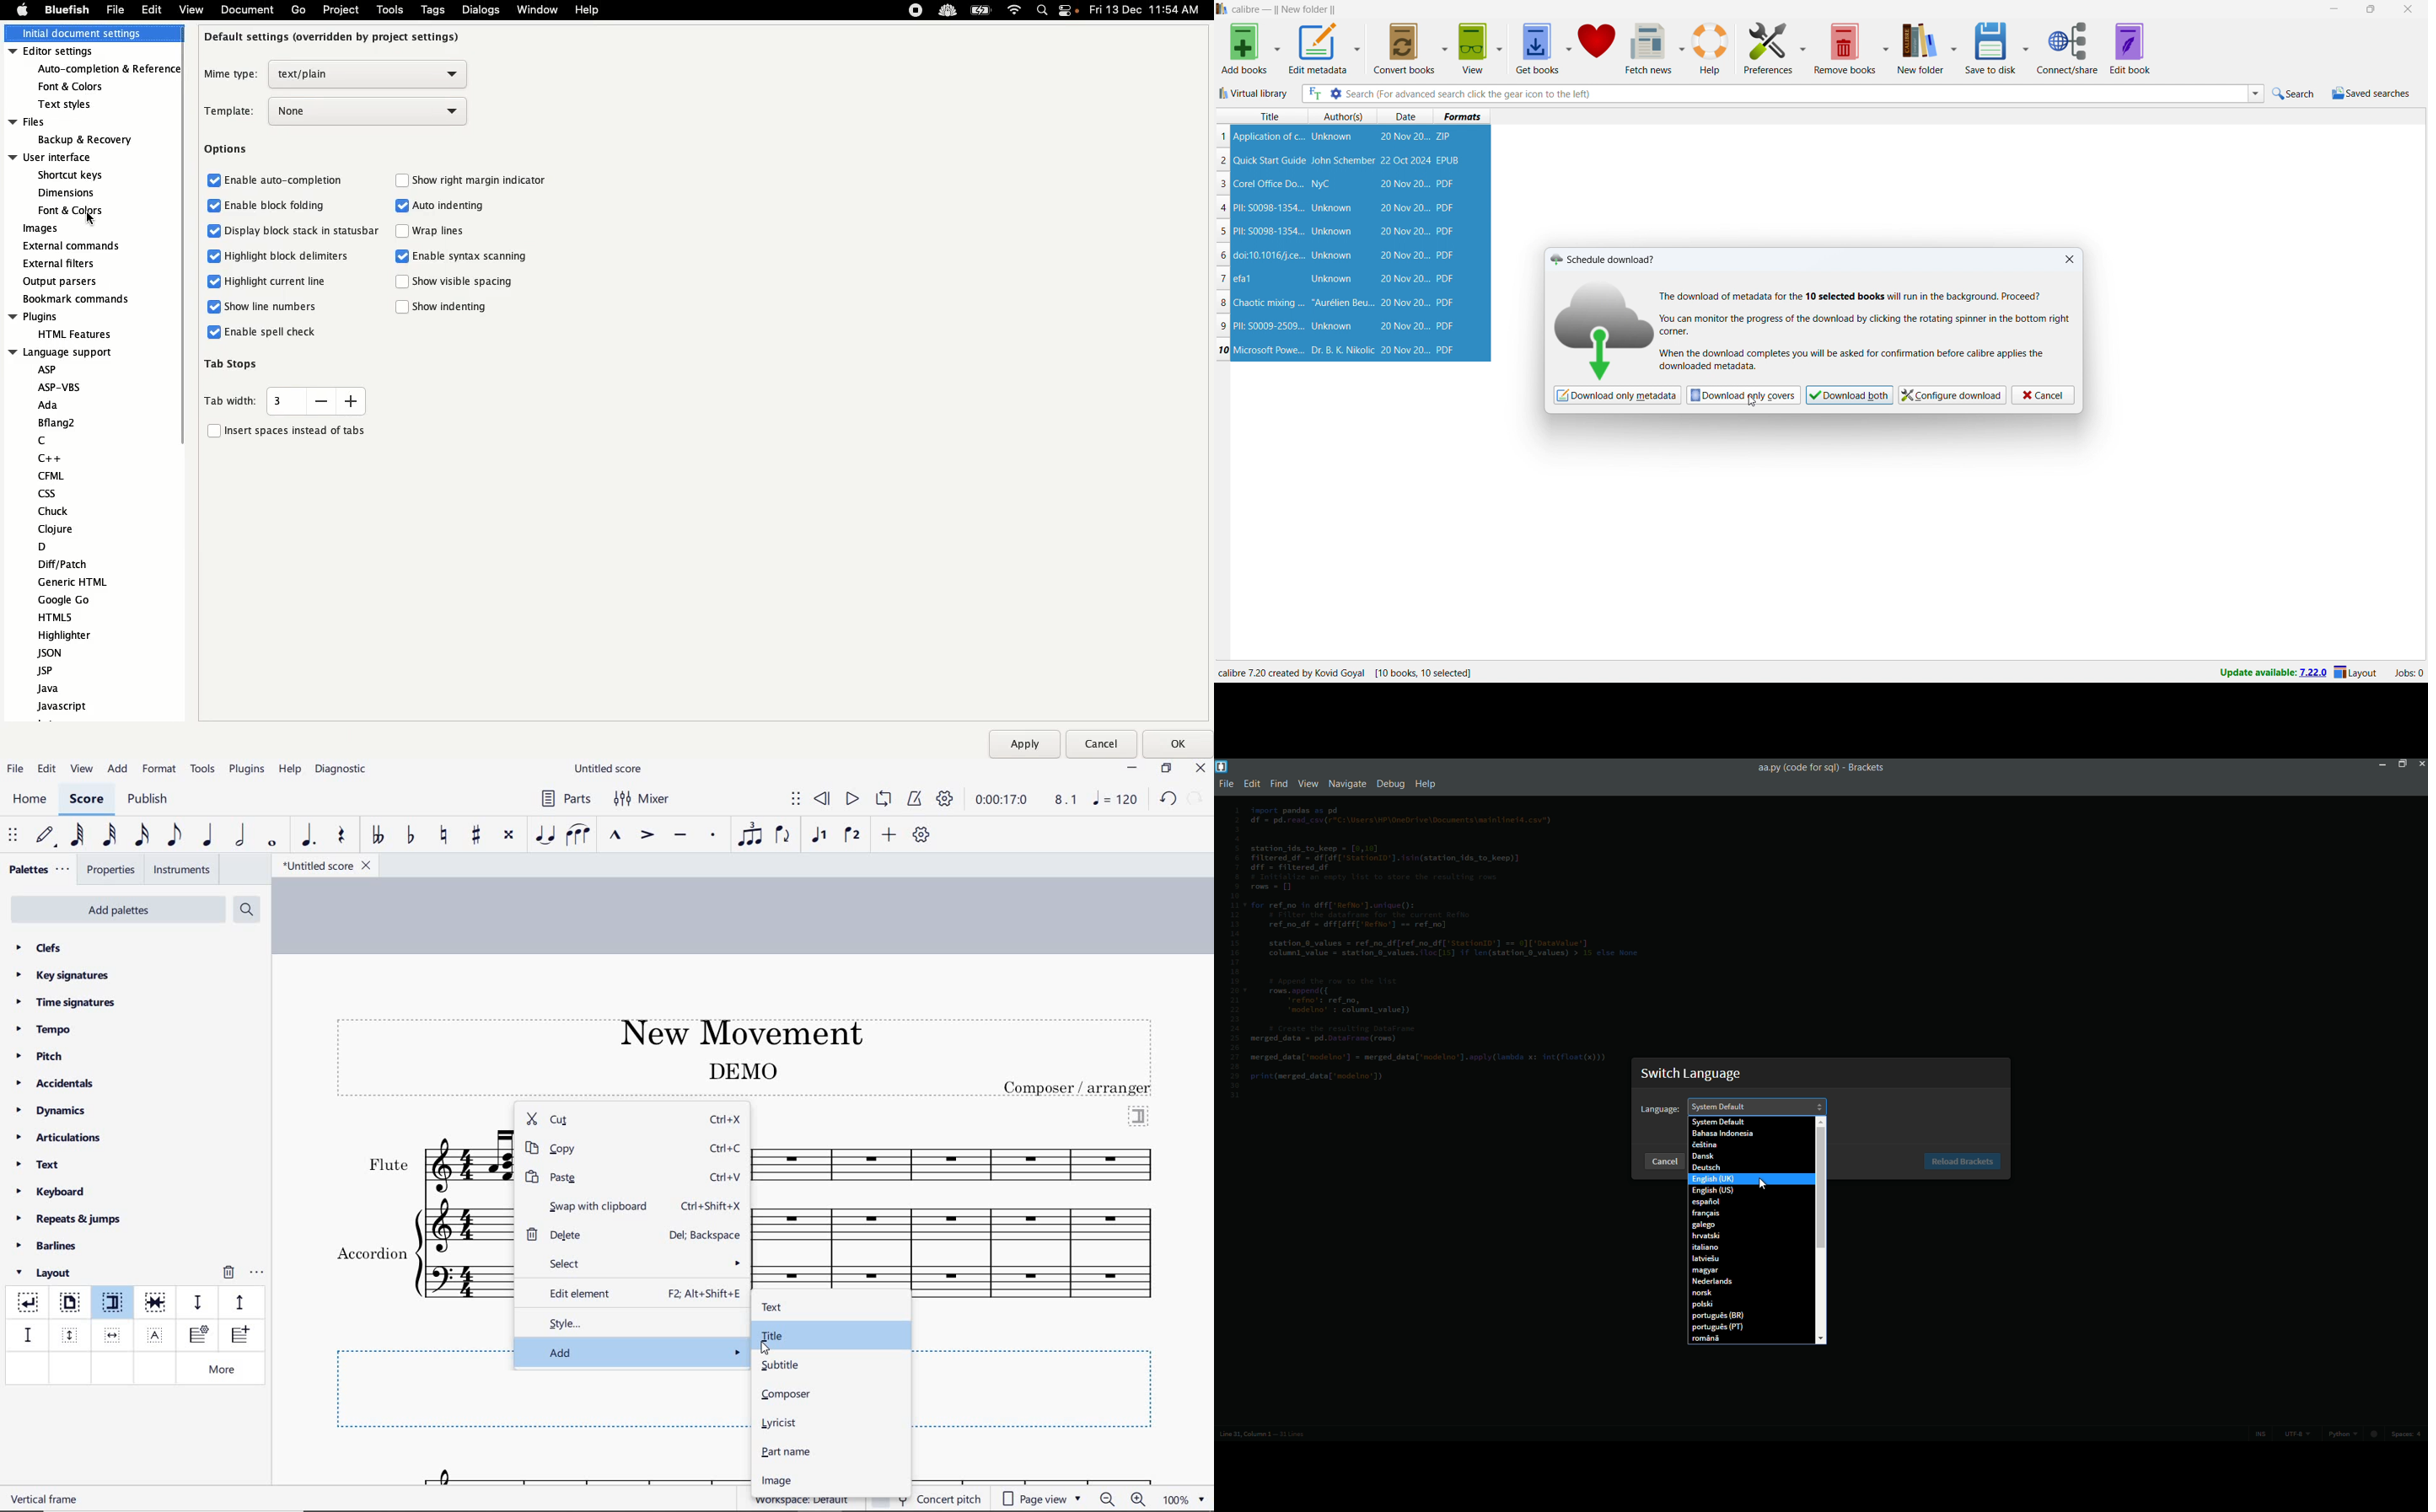  I want to click on configure download, so click(1953, 394).